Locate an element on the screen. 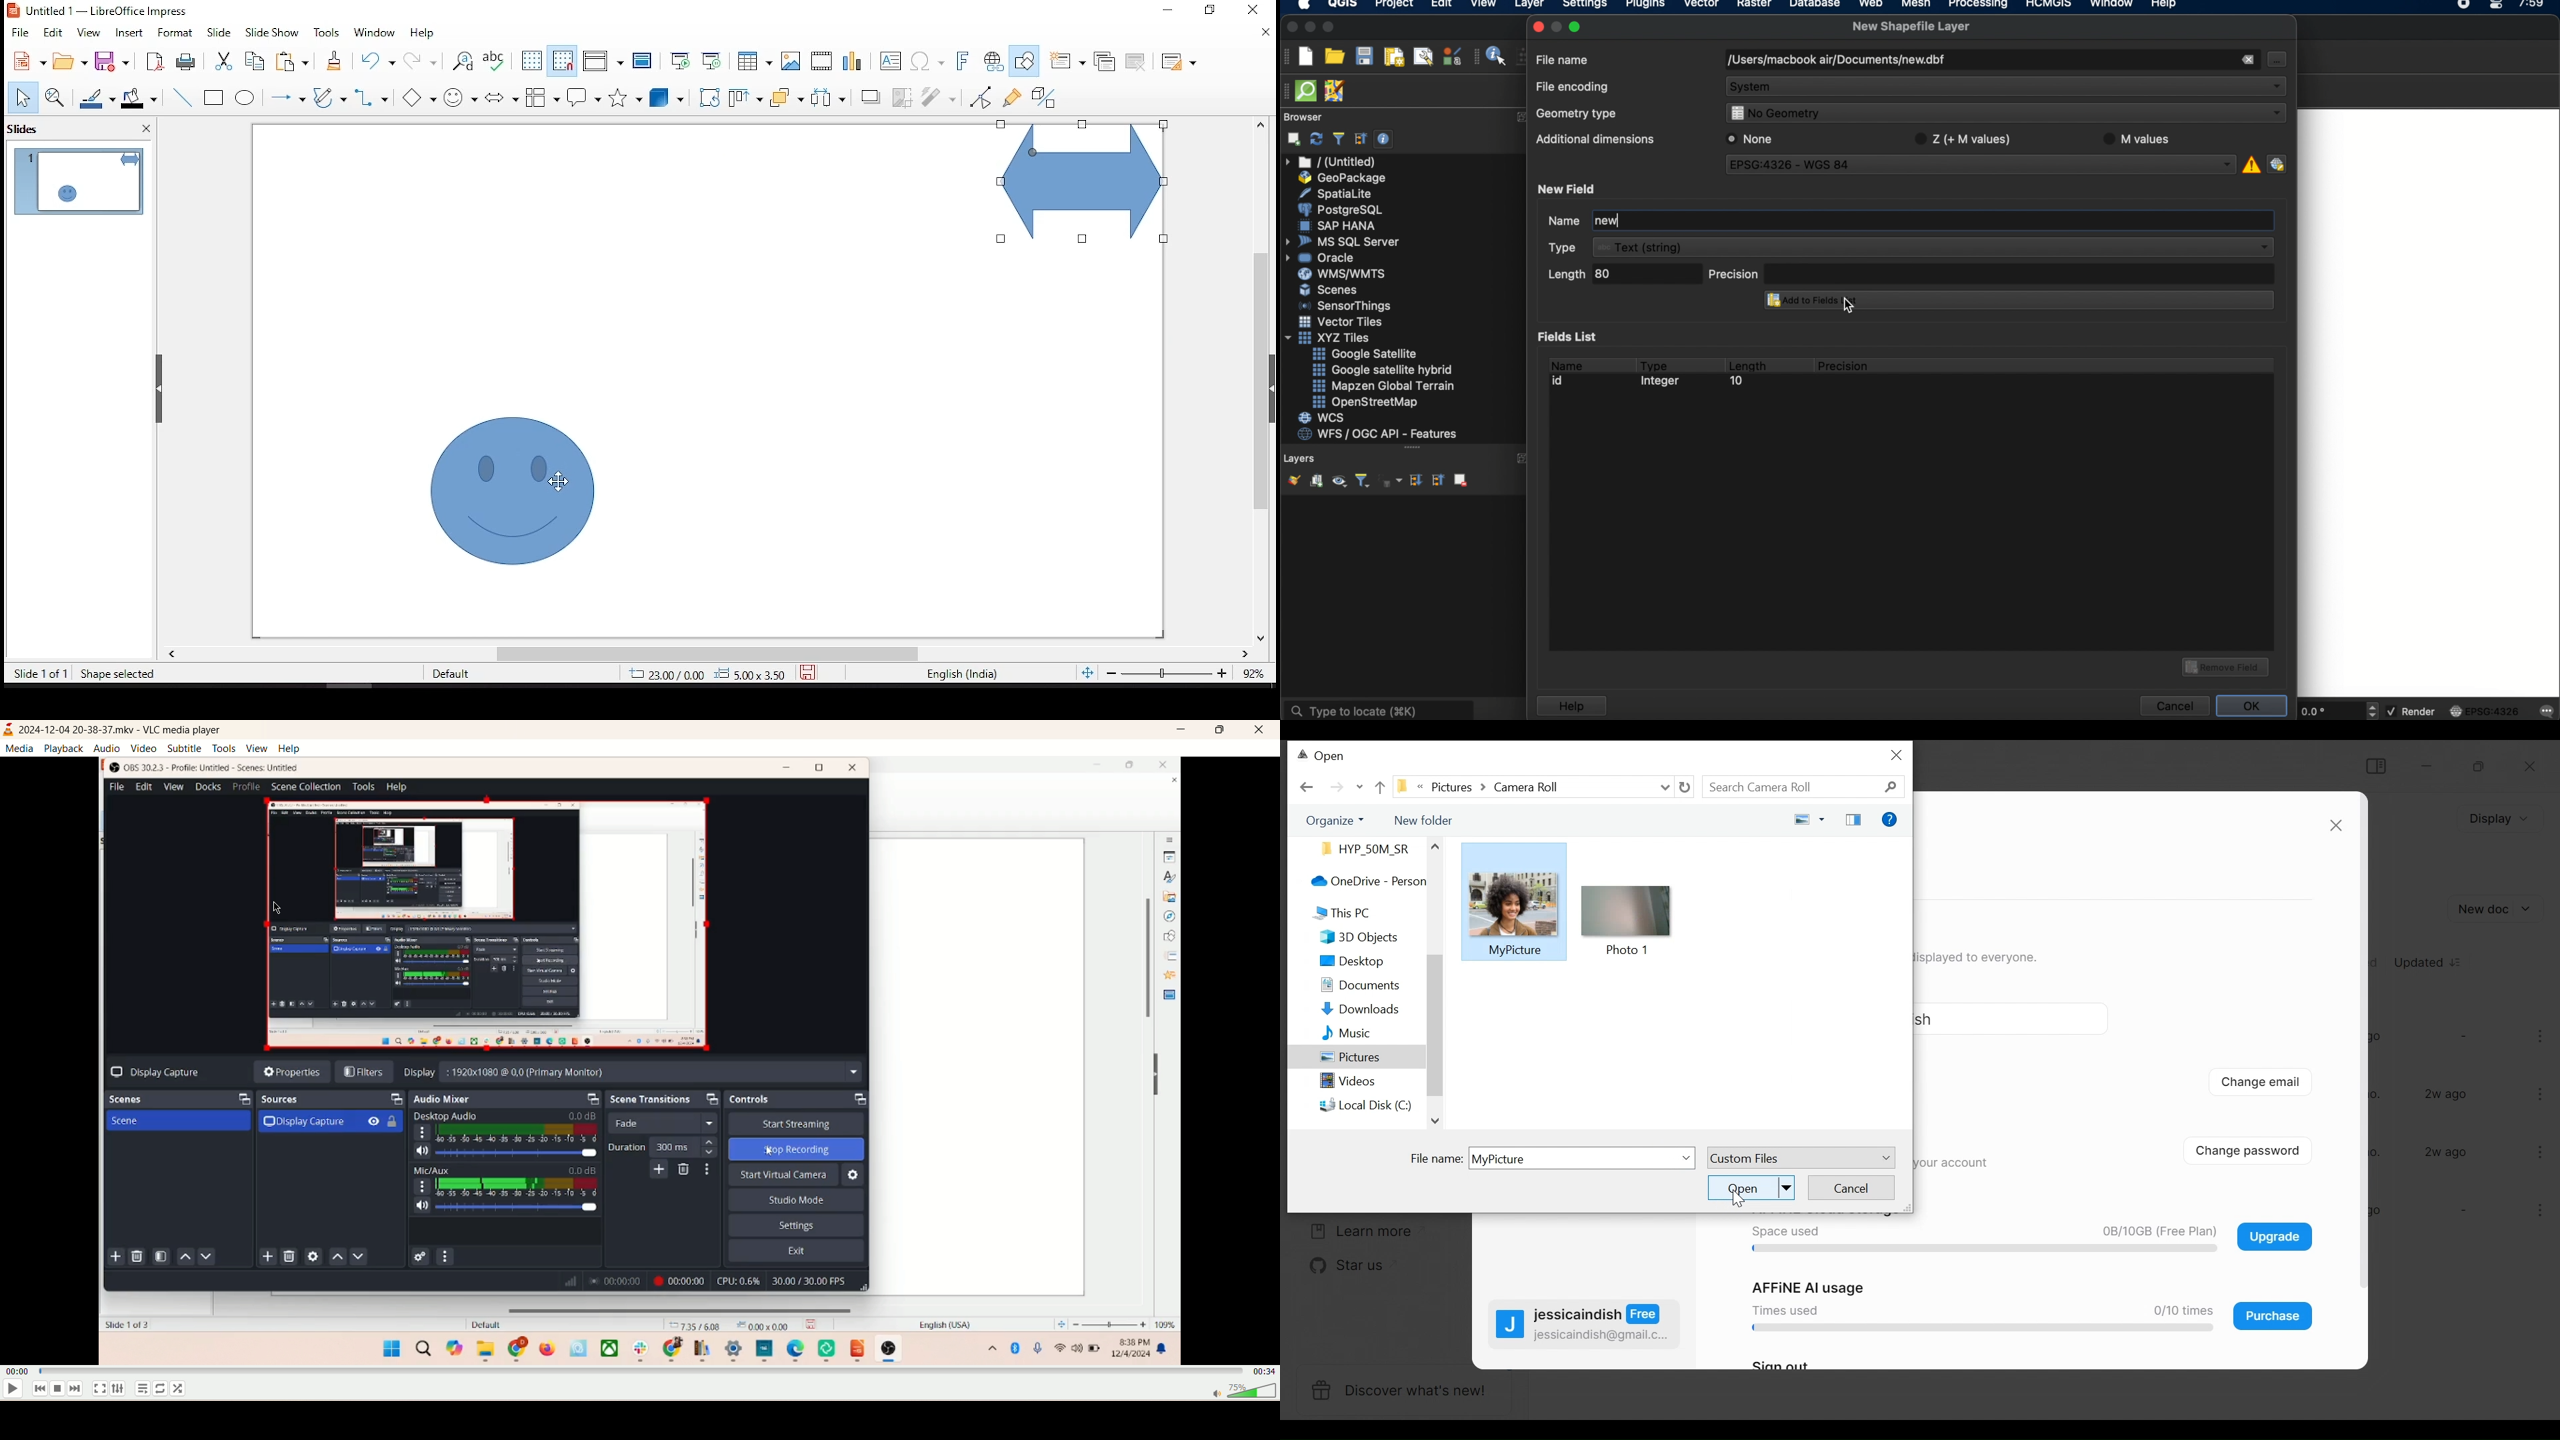 This screenshot has width=2576, height=1456. insert audio or video is located at coordinates (823, 61).